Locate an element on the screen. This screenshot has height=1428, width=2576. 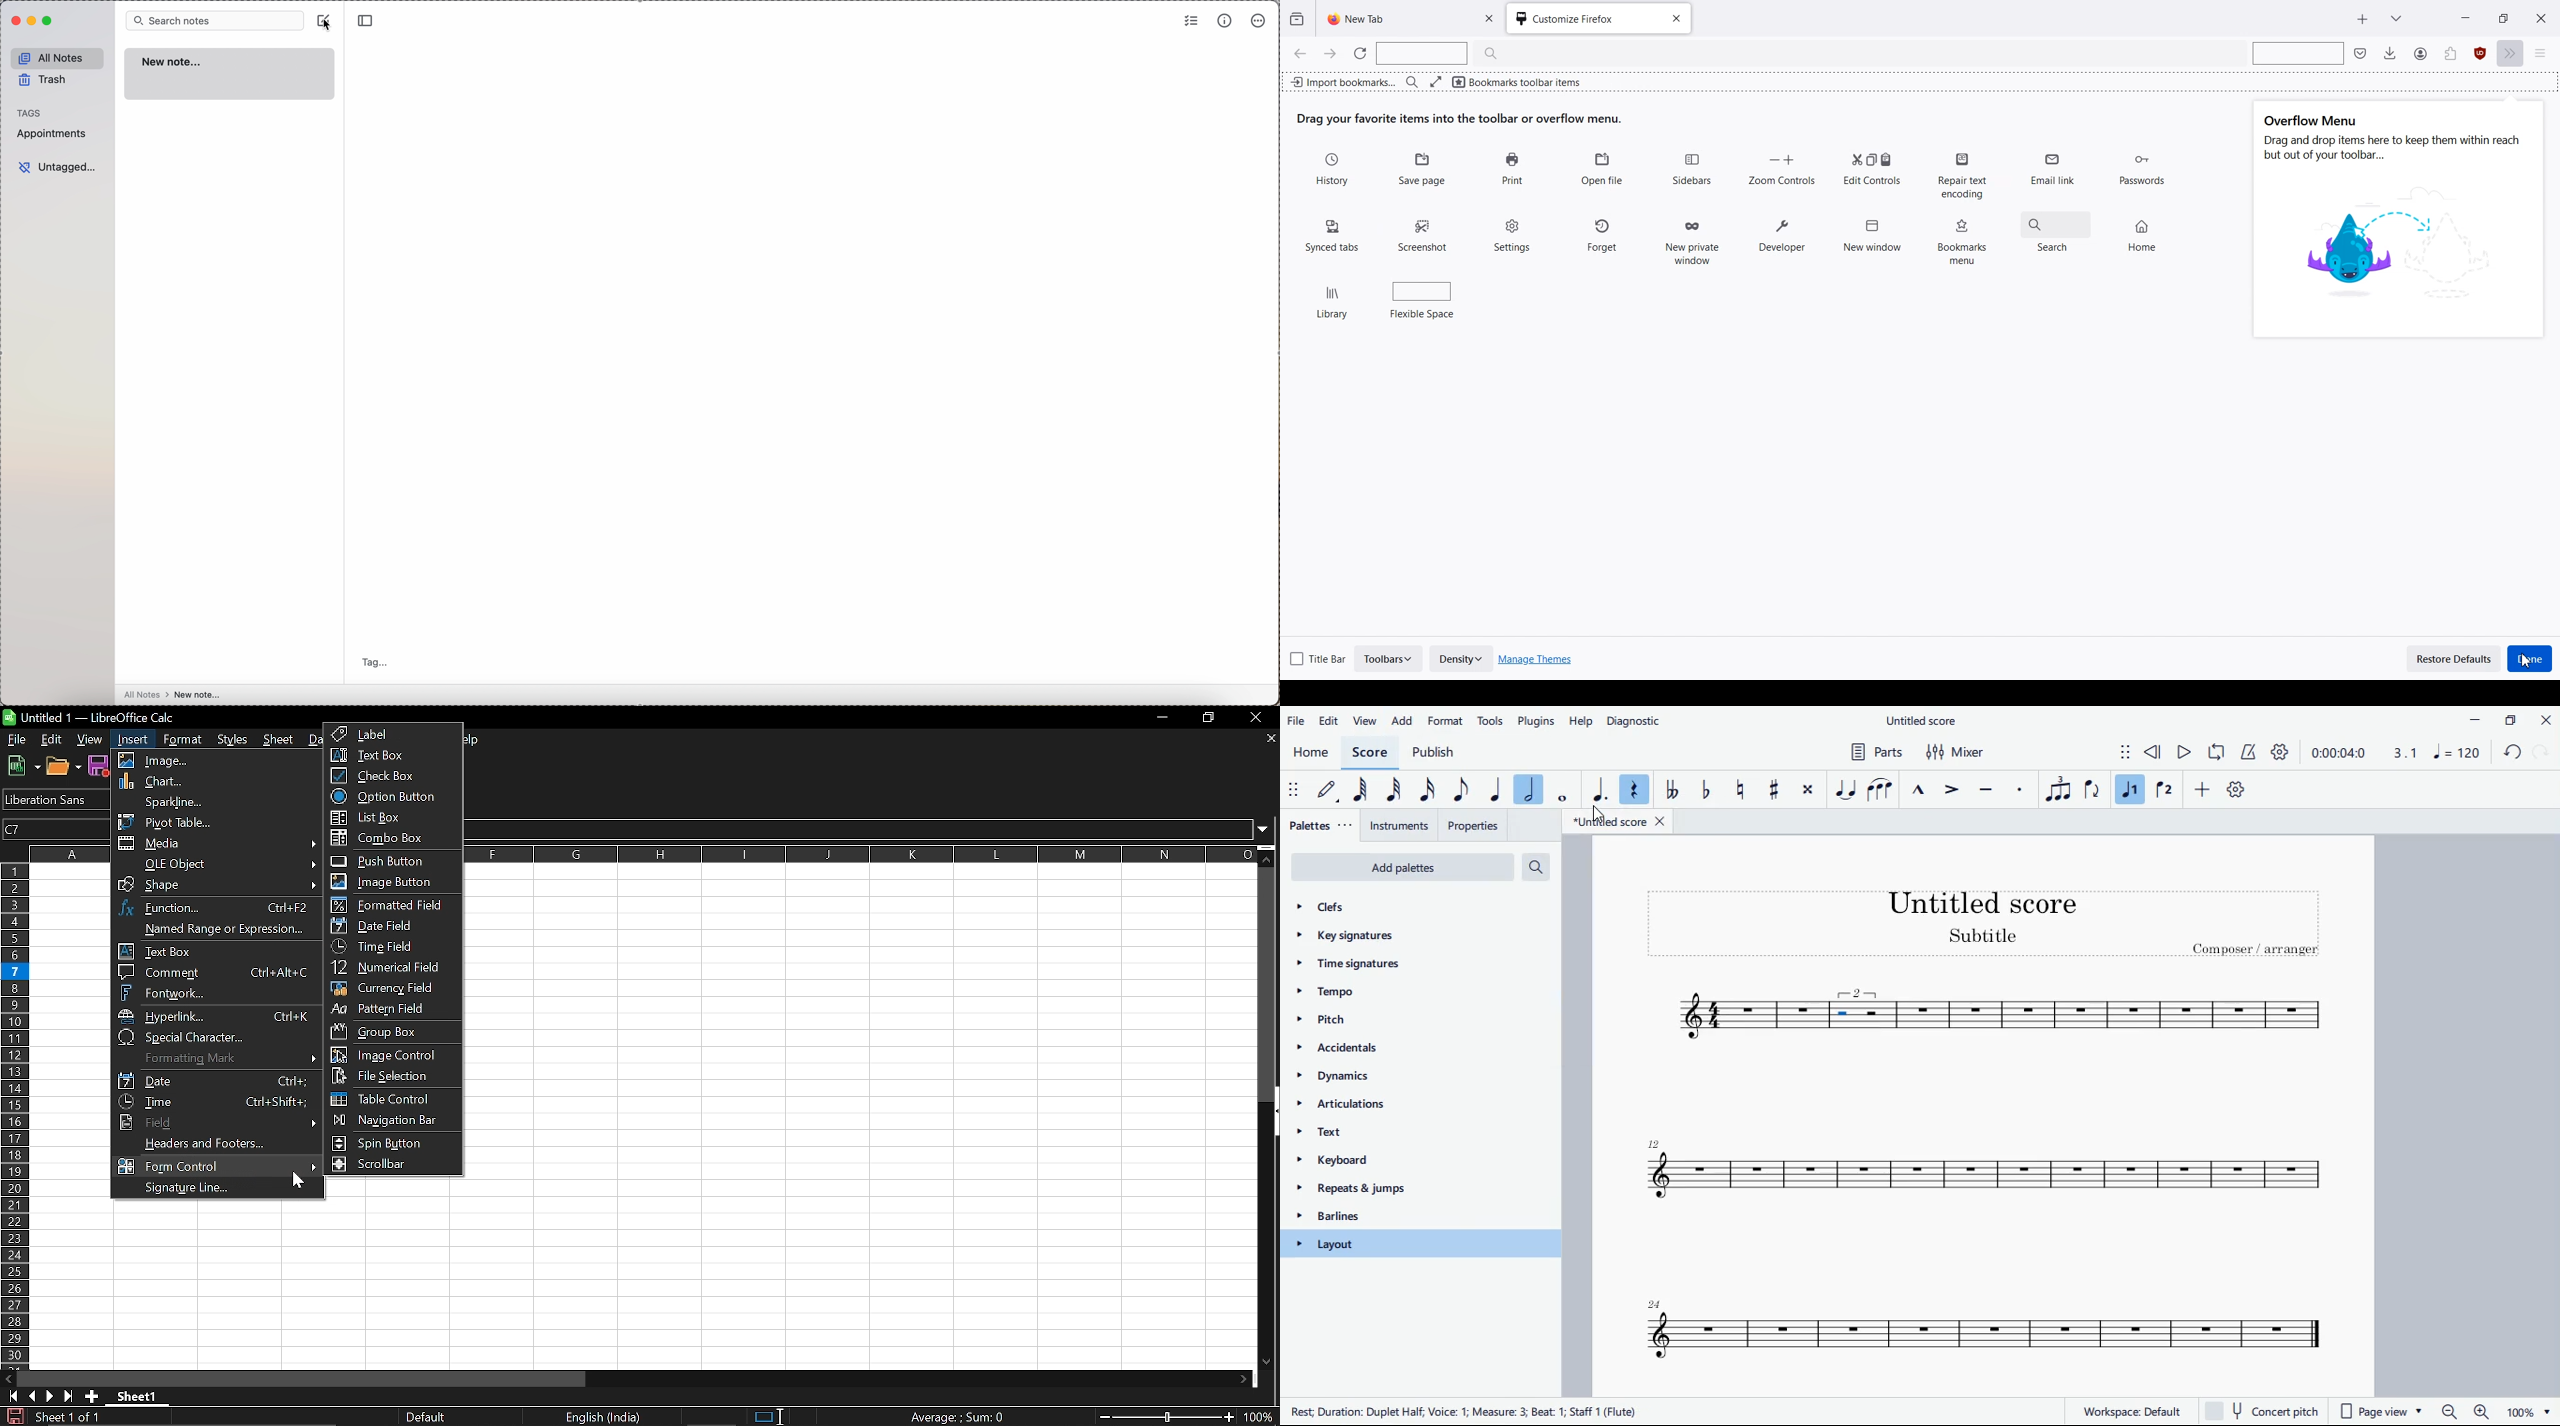
workspace default is located at coordinates (2131, 1411).